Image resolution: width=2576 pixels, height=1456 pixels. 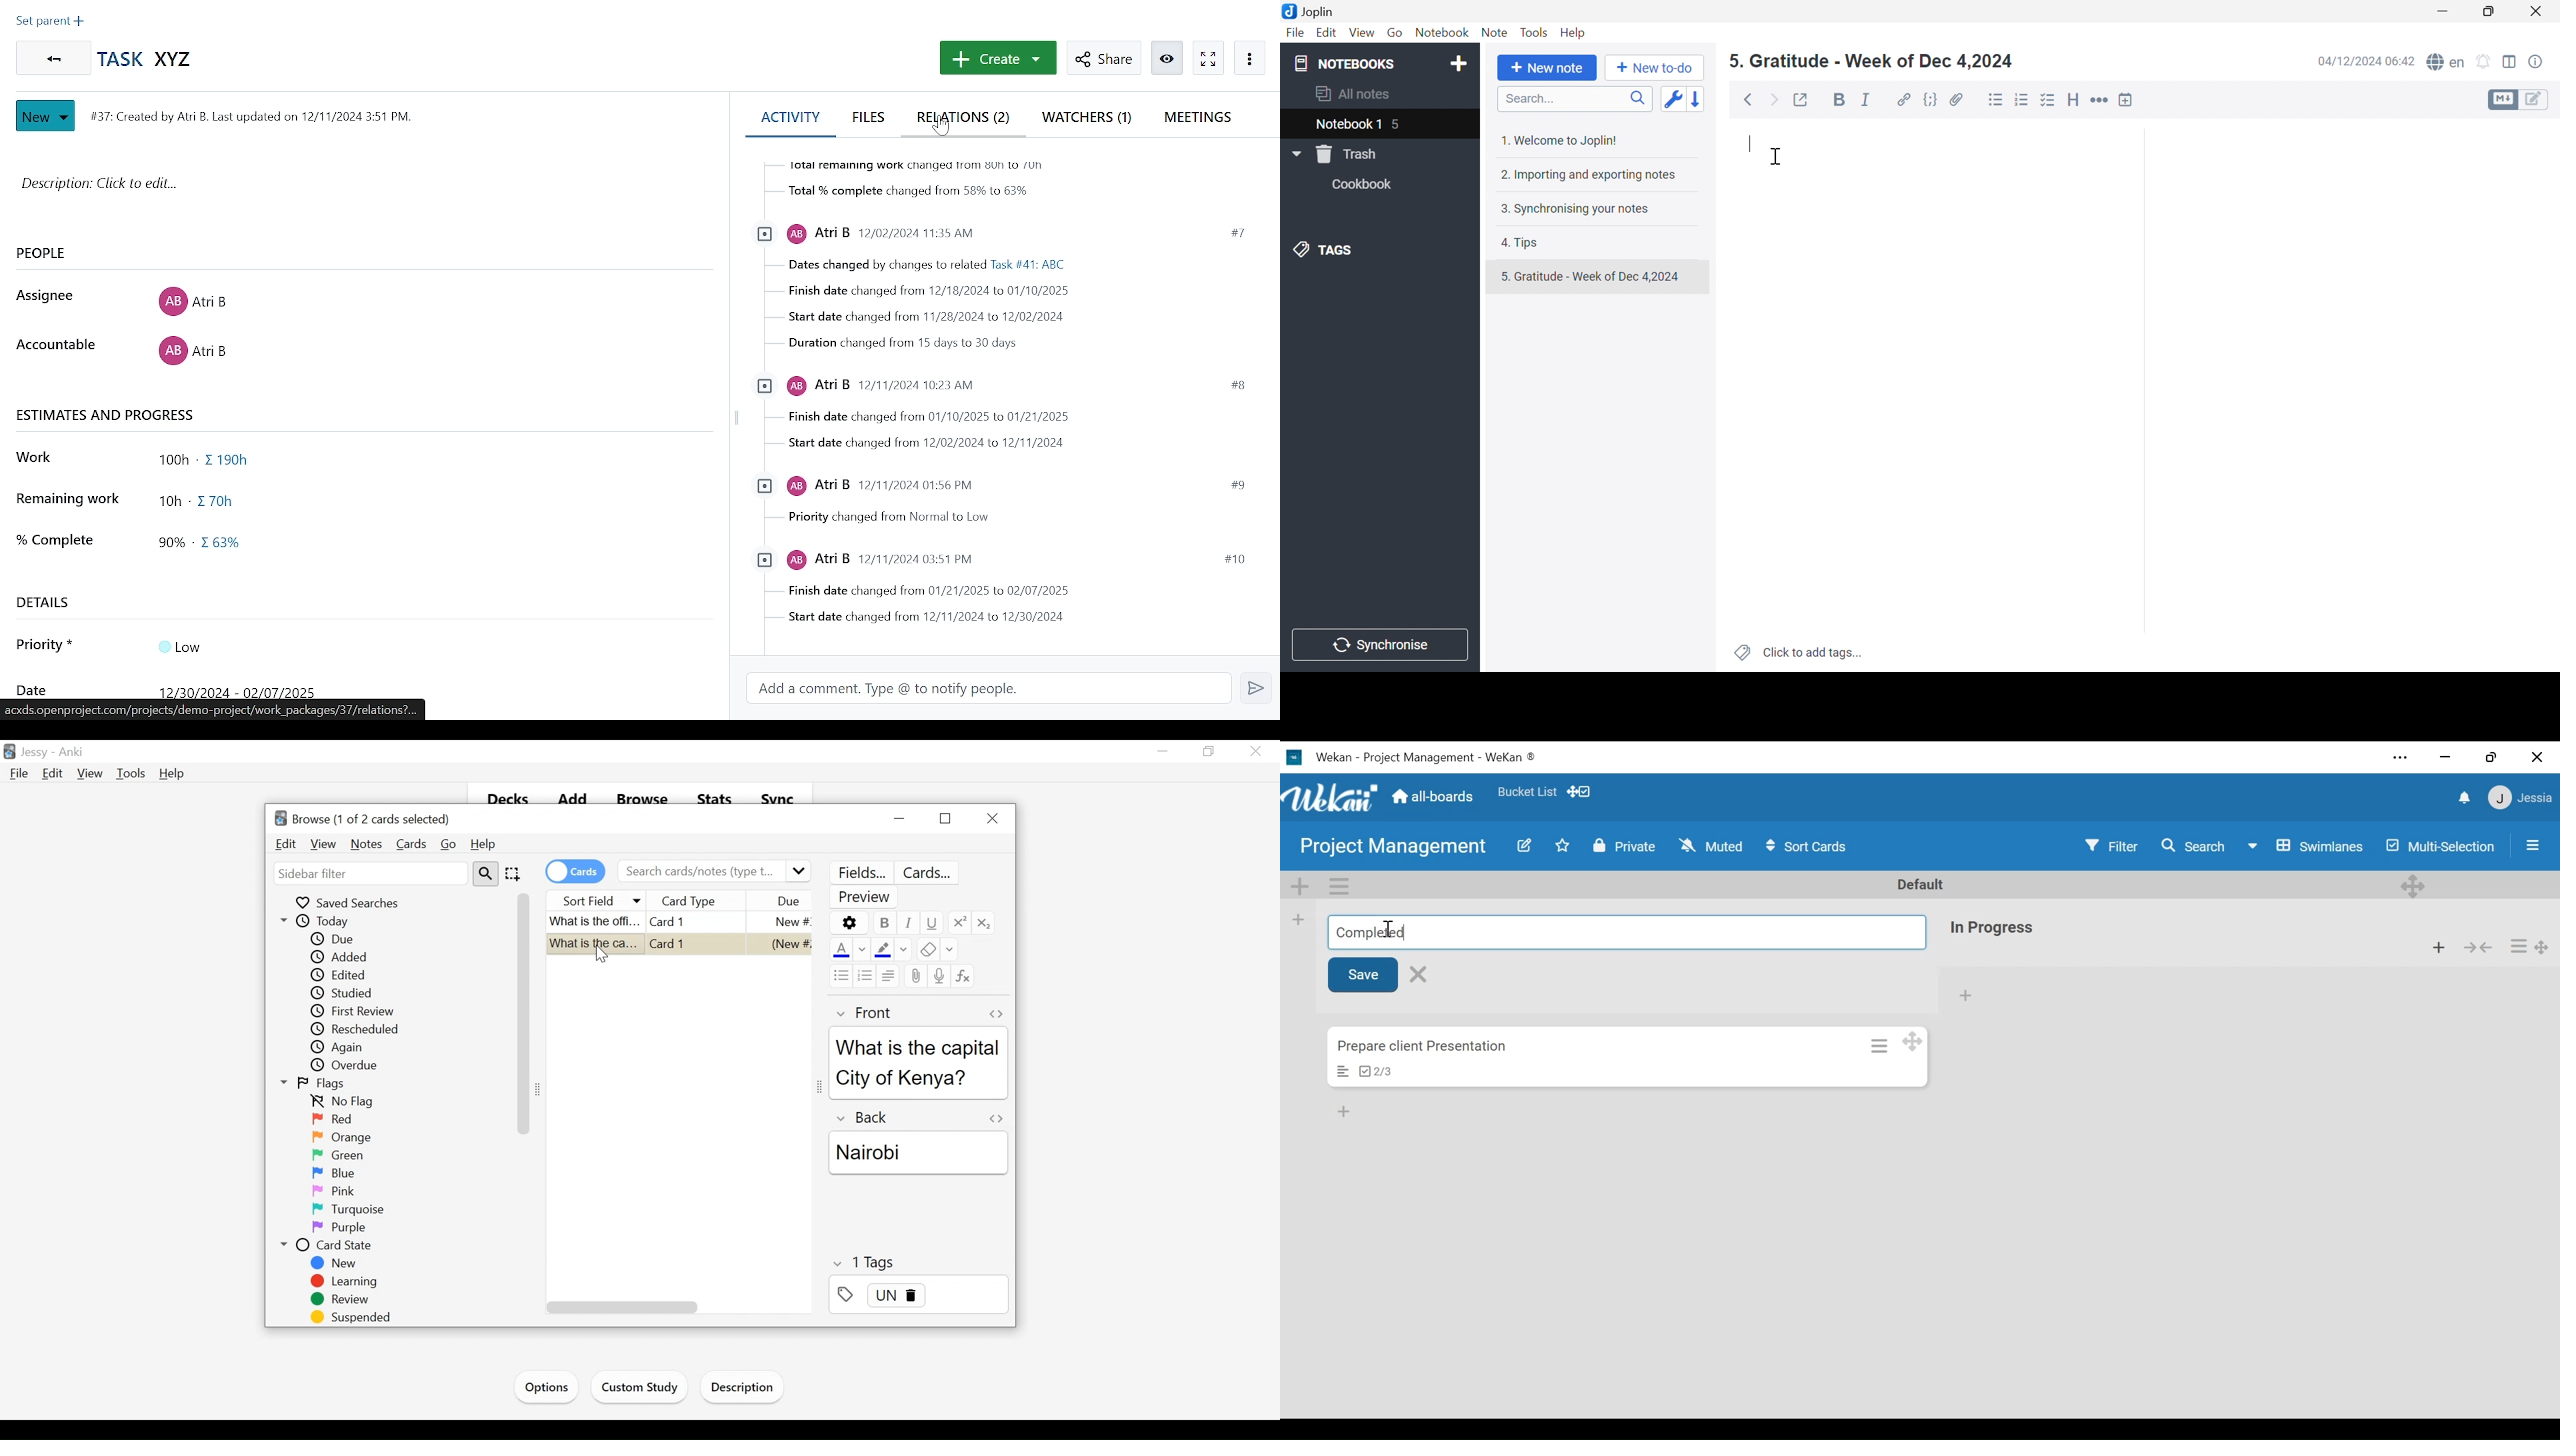 I want to click on Spell checker, so click(x=2446, y=61).